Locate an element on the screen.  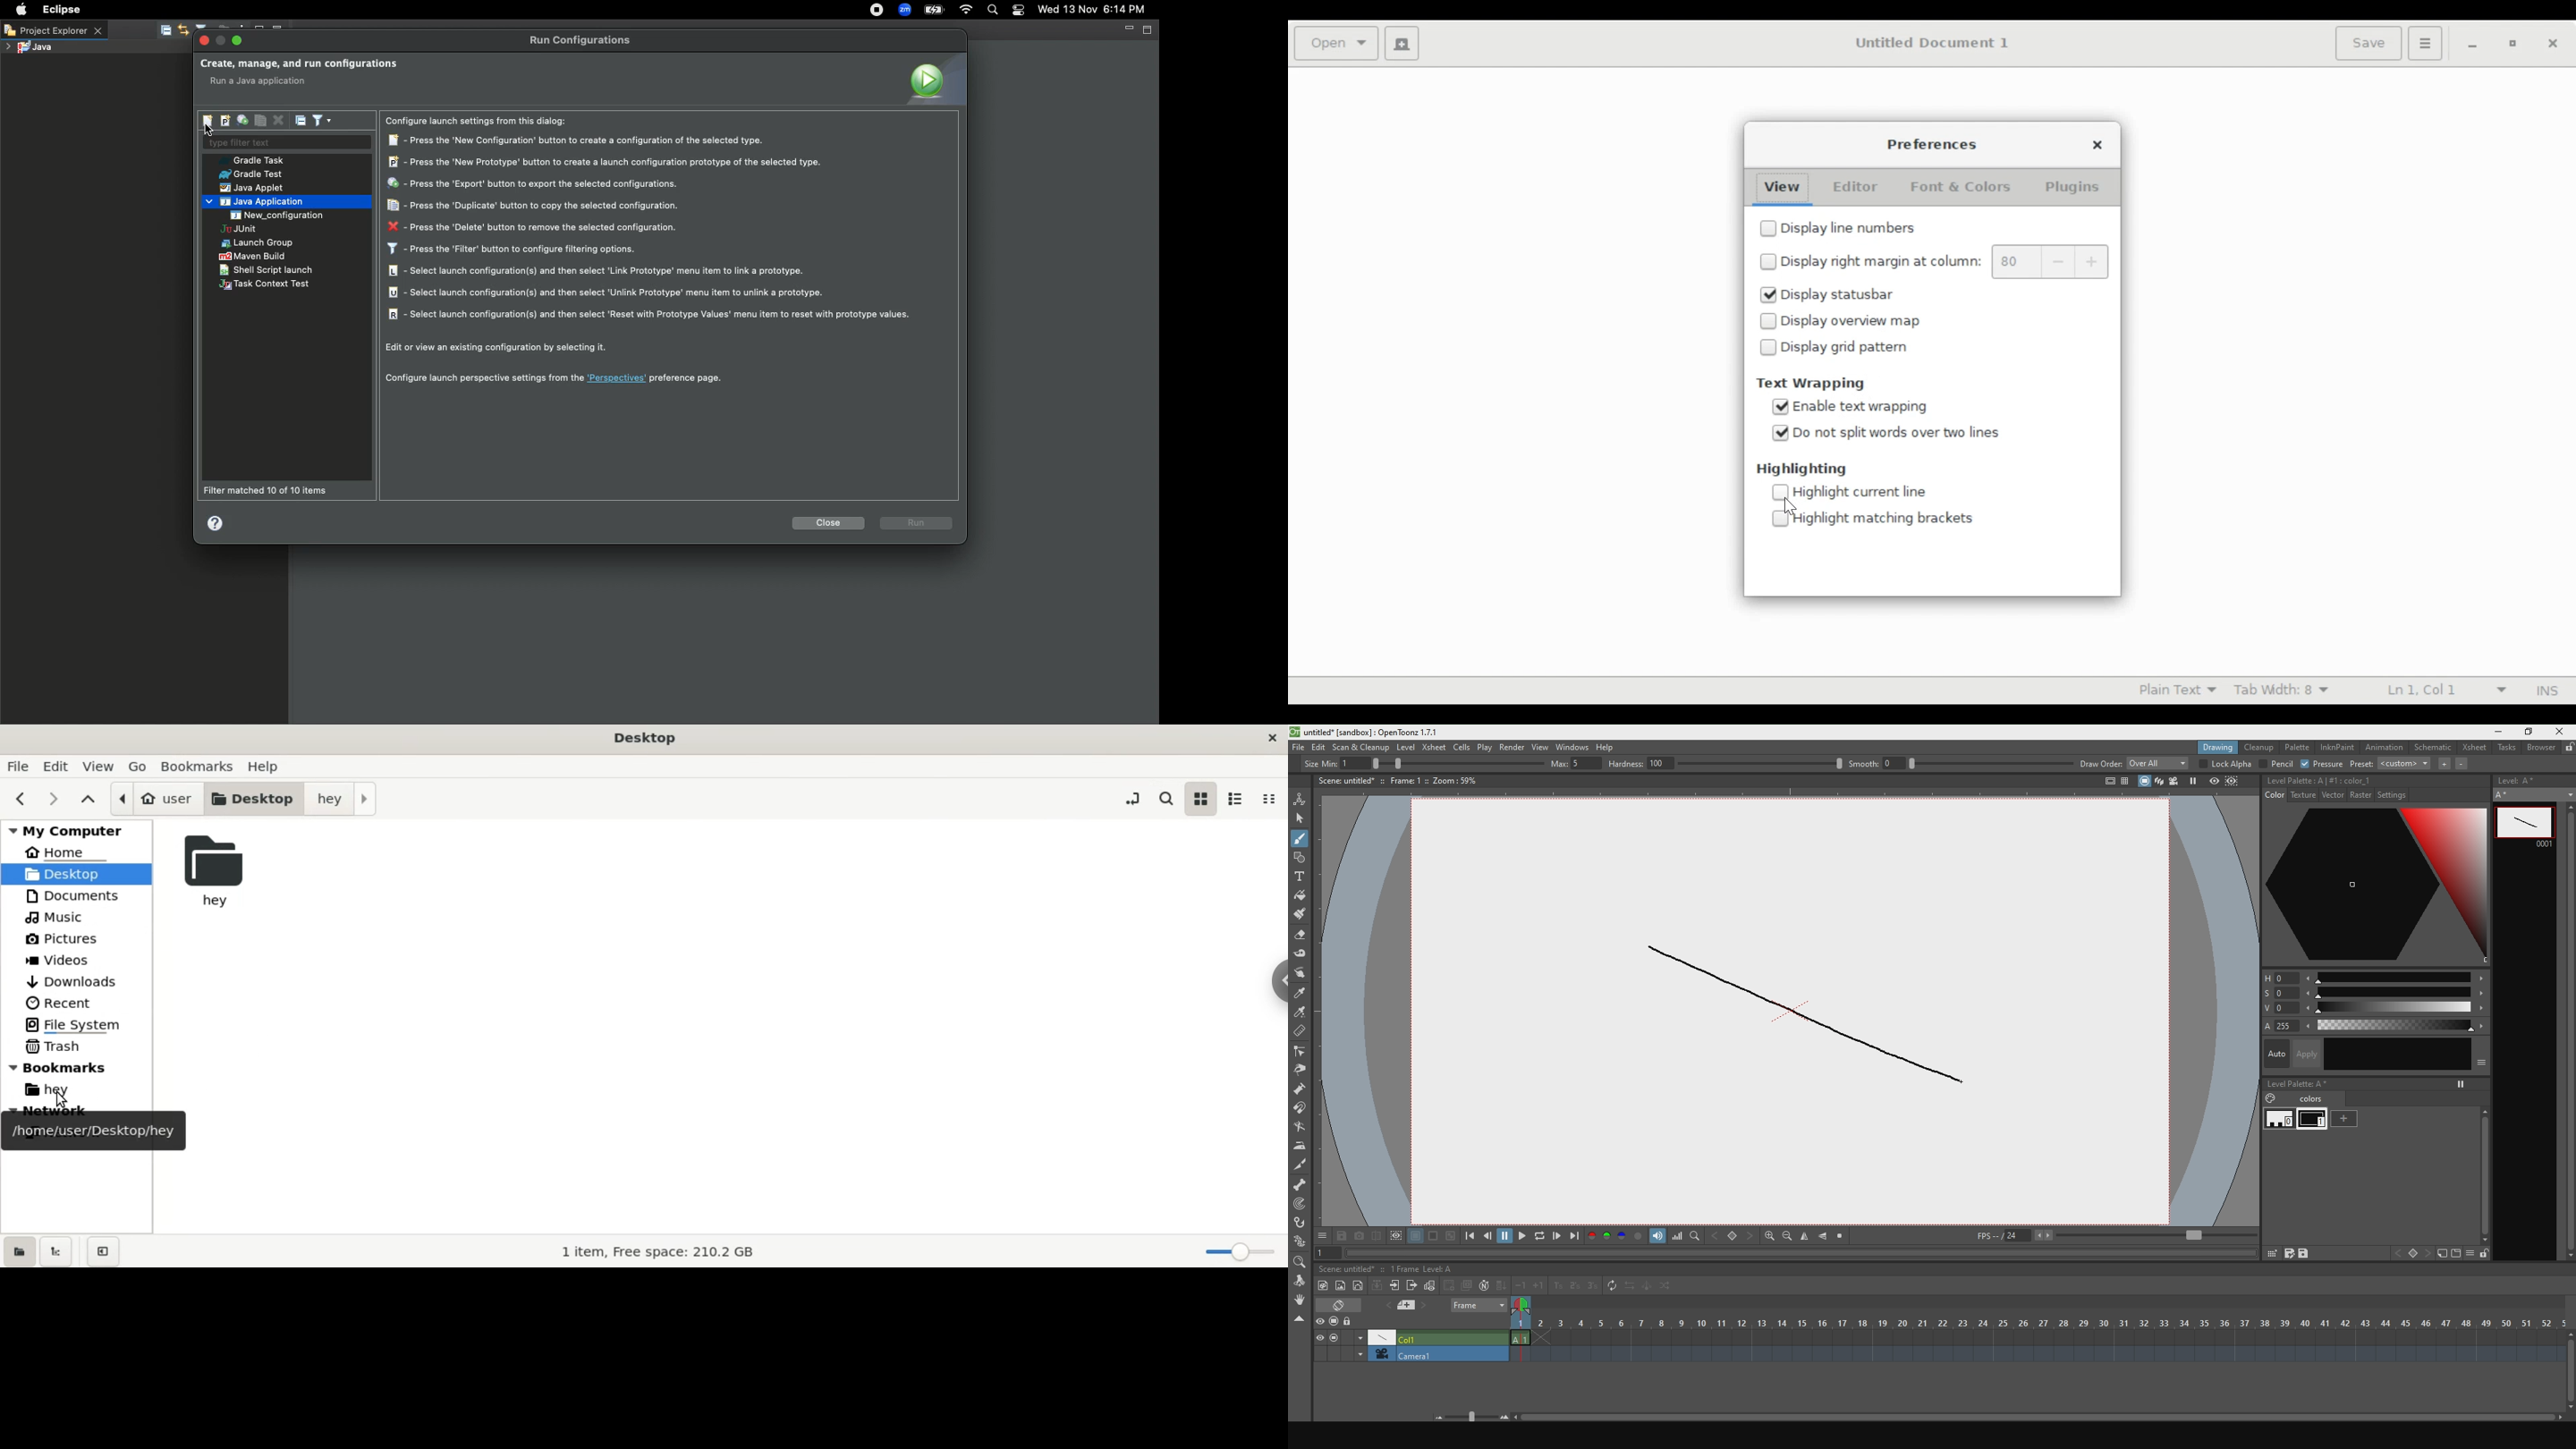
Java applet is located at coordinates (254, 188).